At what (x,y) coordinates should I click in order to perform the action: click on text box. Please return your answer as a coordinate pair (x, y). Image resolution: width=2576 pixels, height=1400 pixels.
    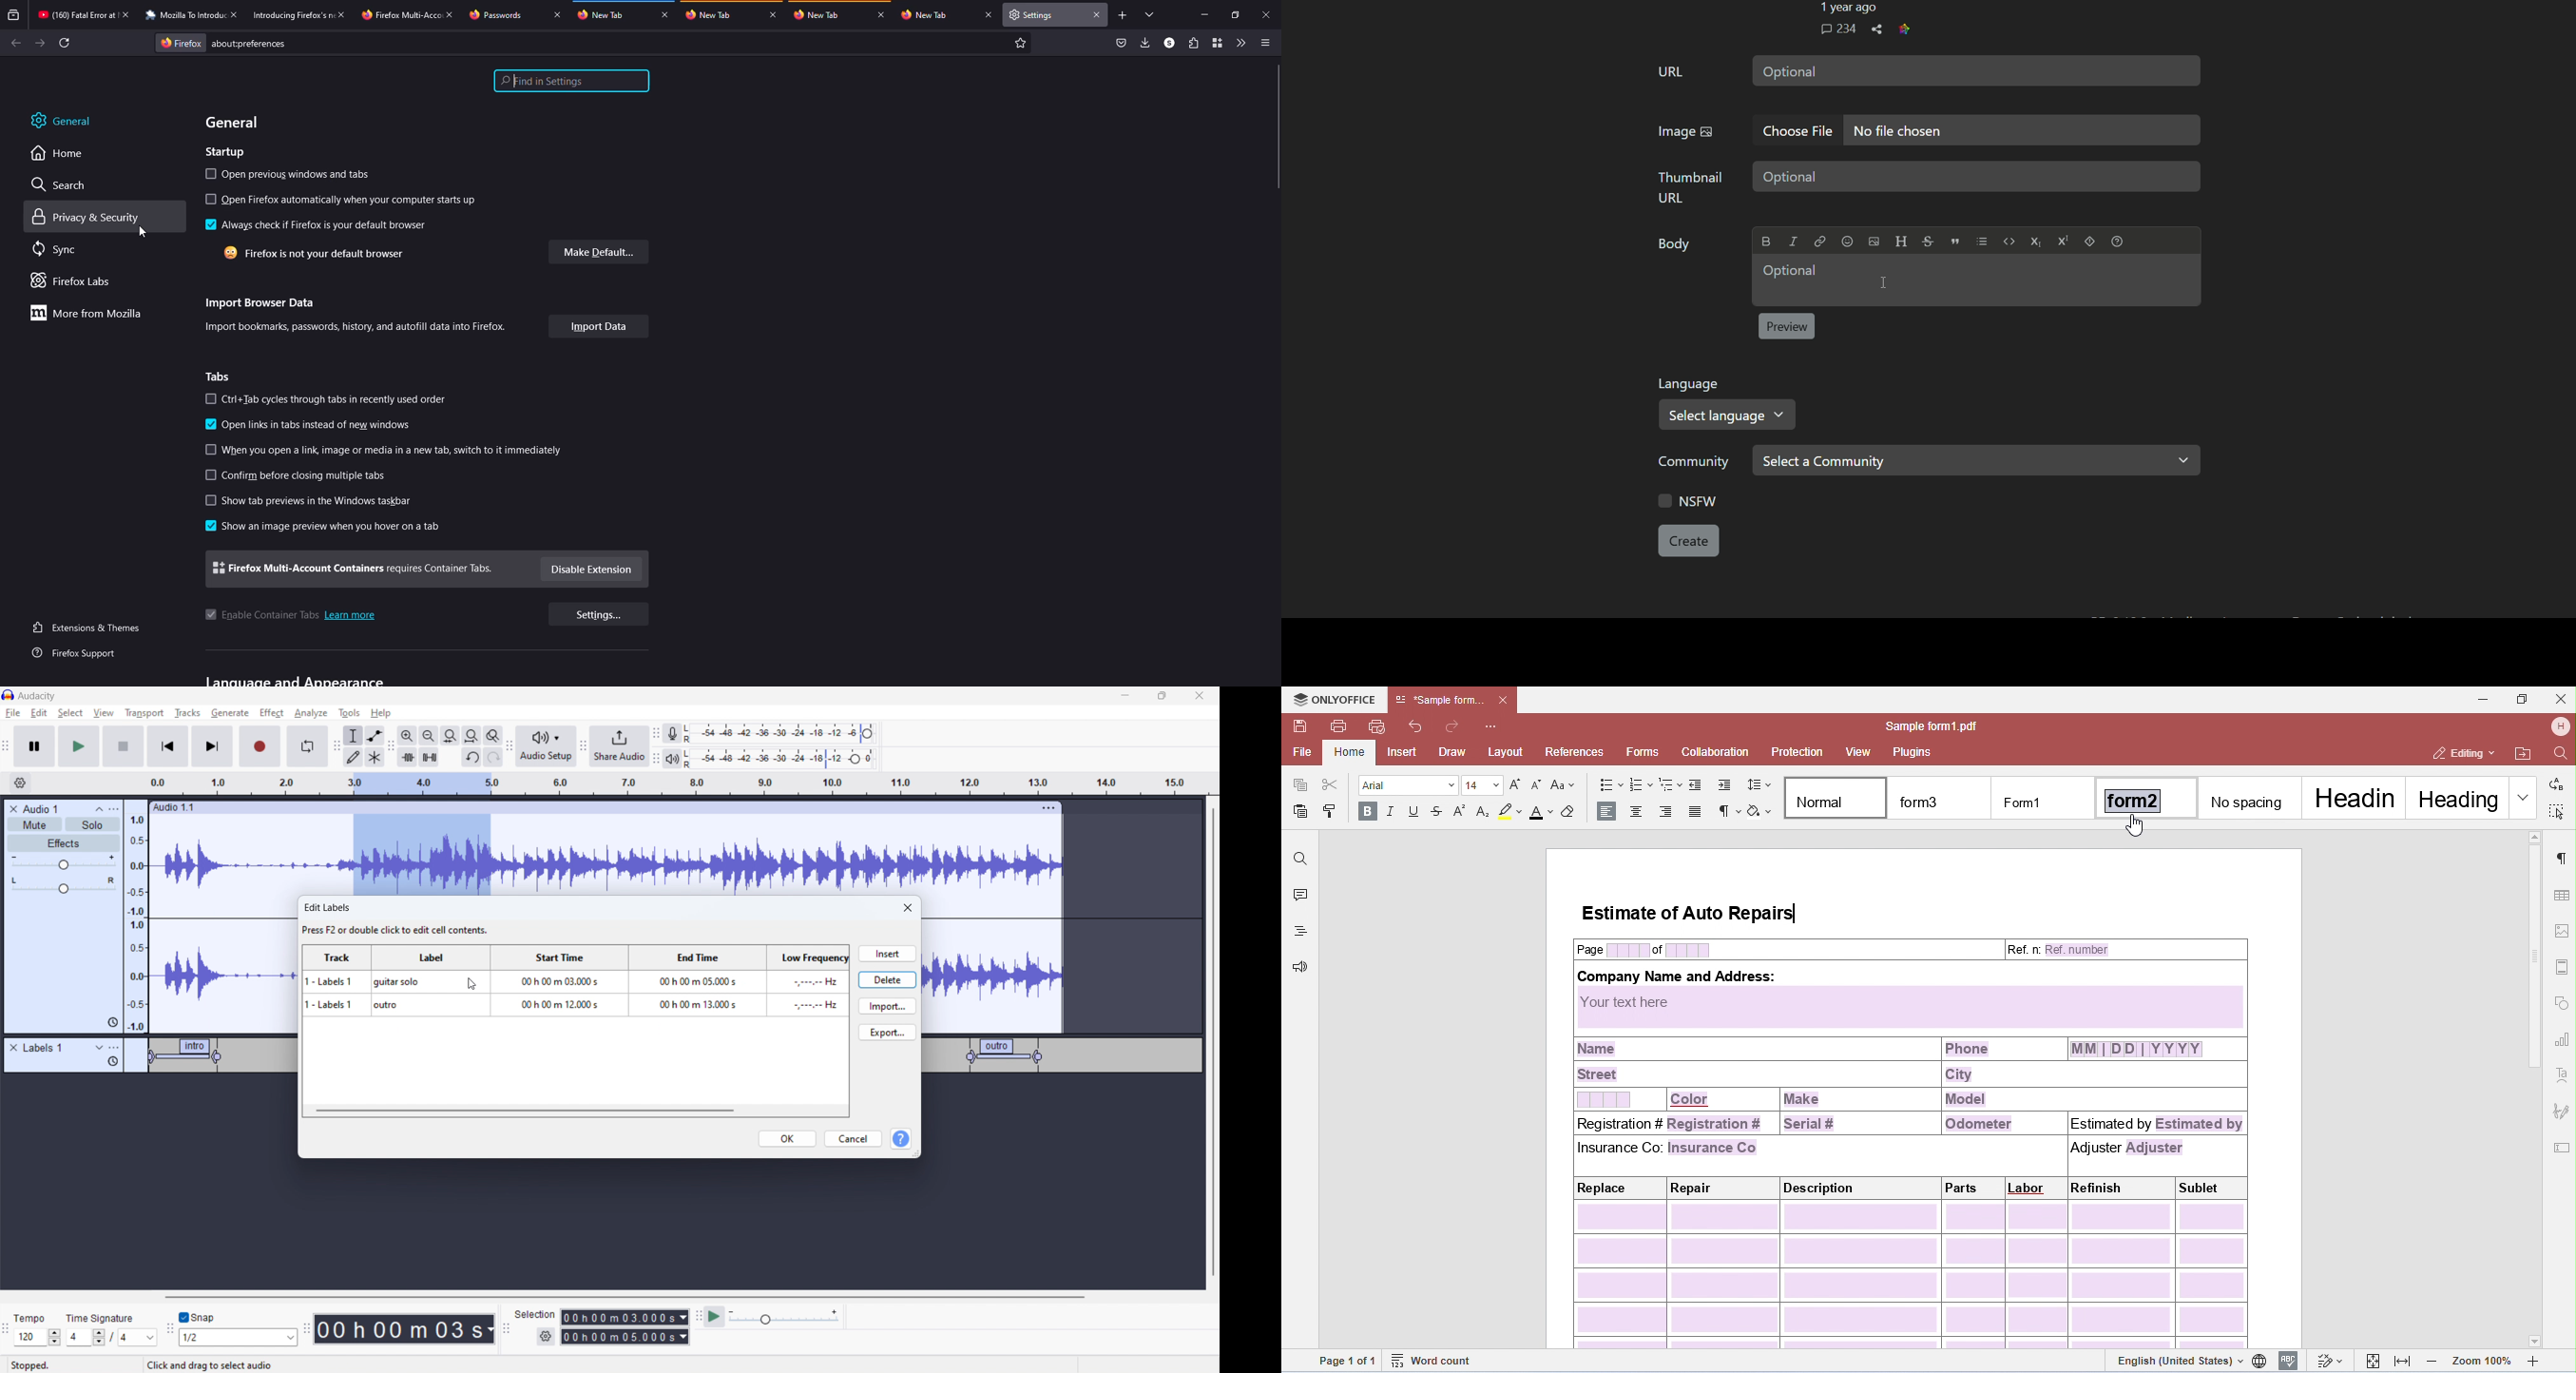
    Looking at the image, I should click on (1978, 176).